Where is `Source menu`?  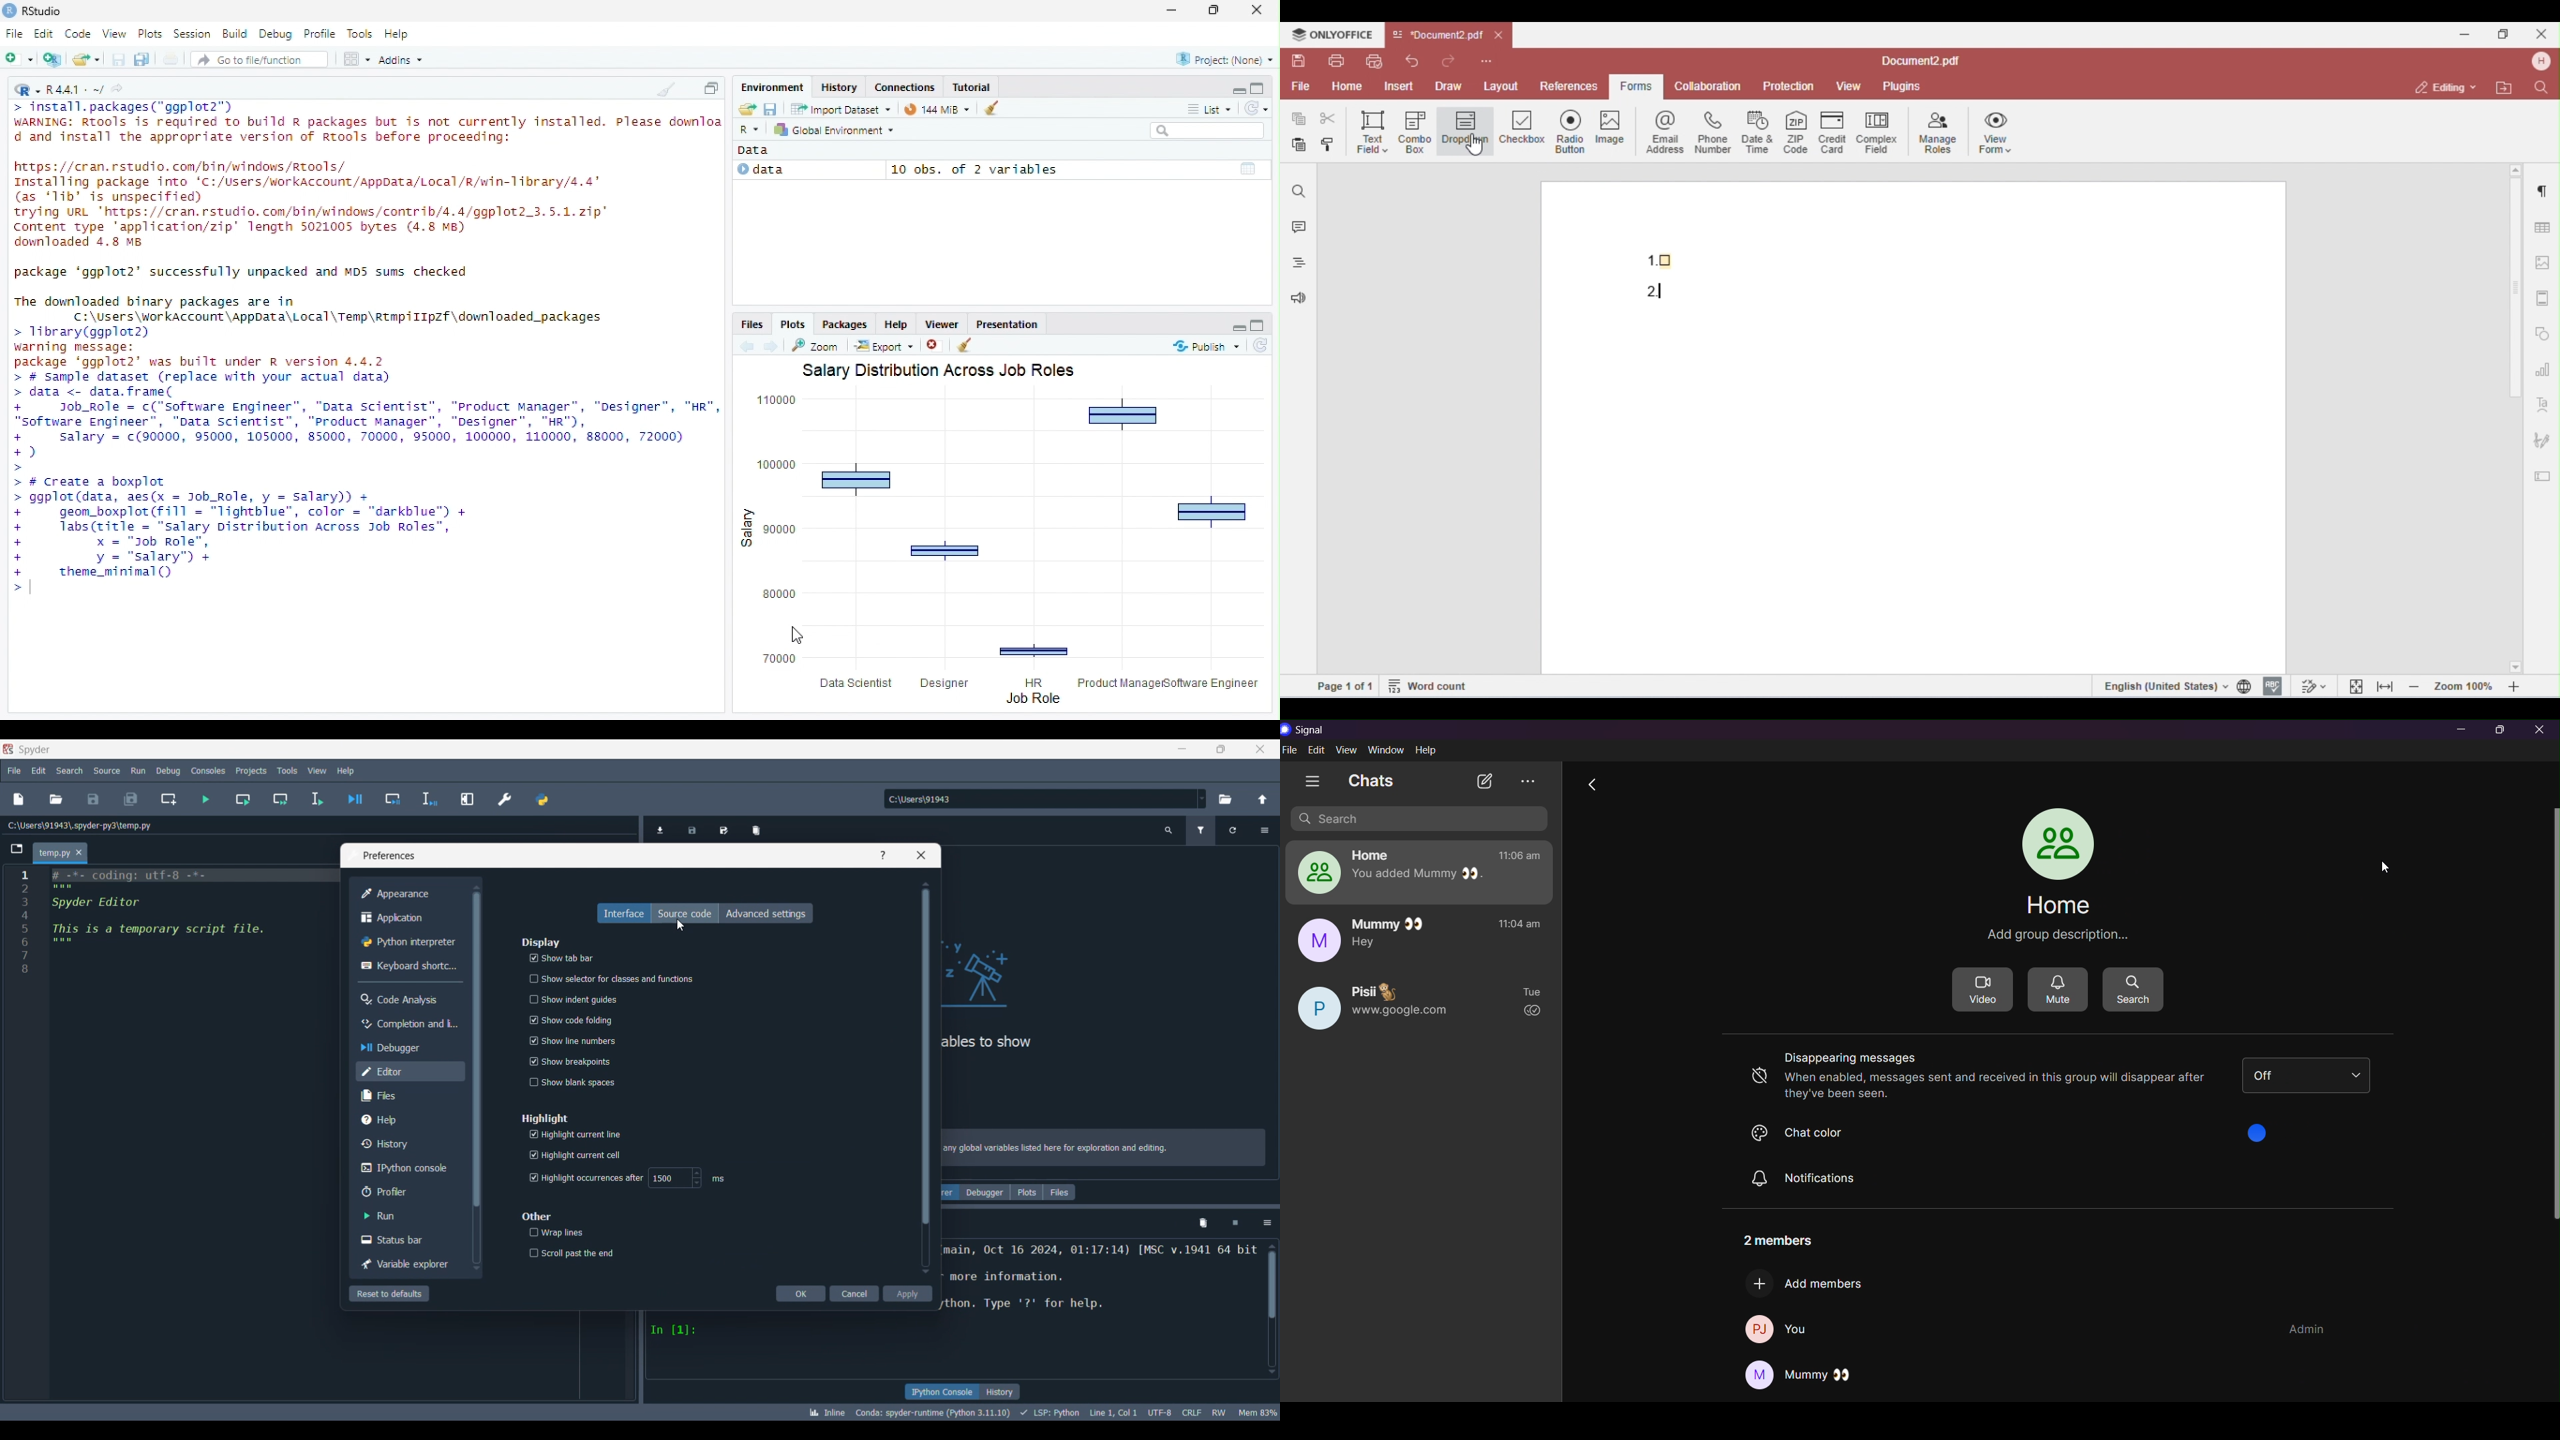
Source menu is located at coordinates (107, 771).